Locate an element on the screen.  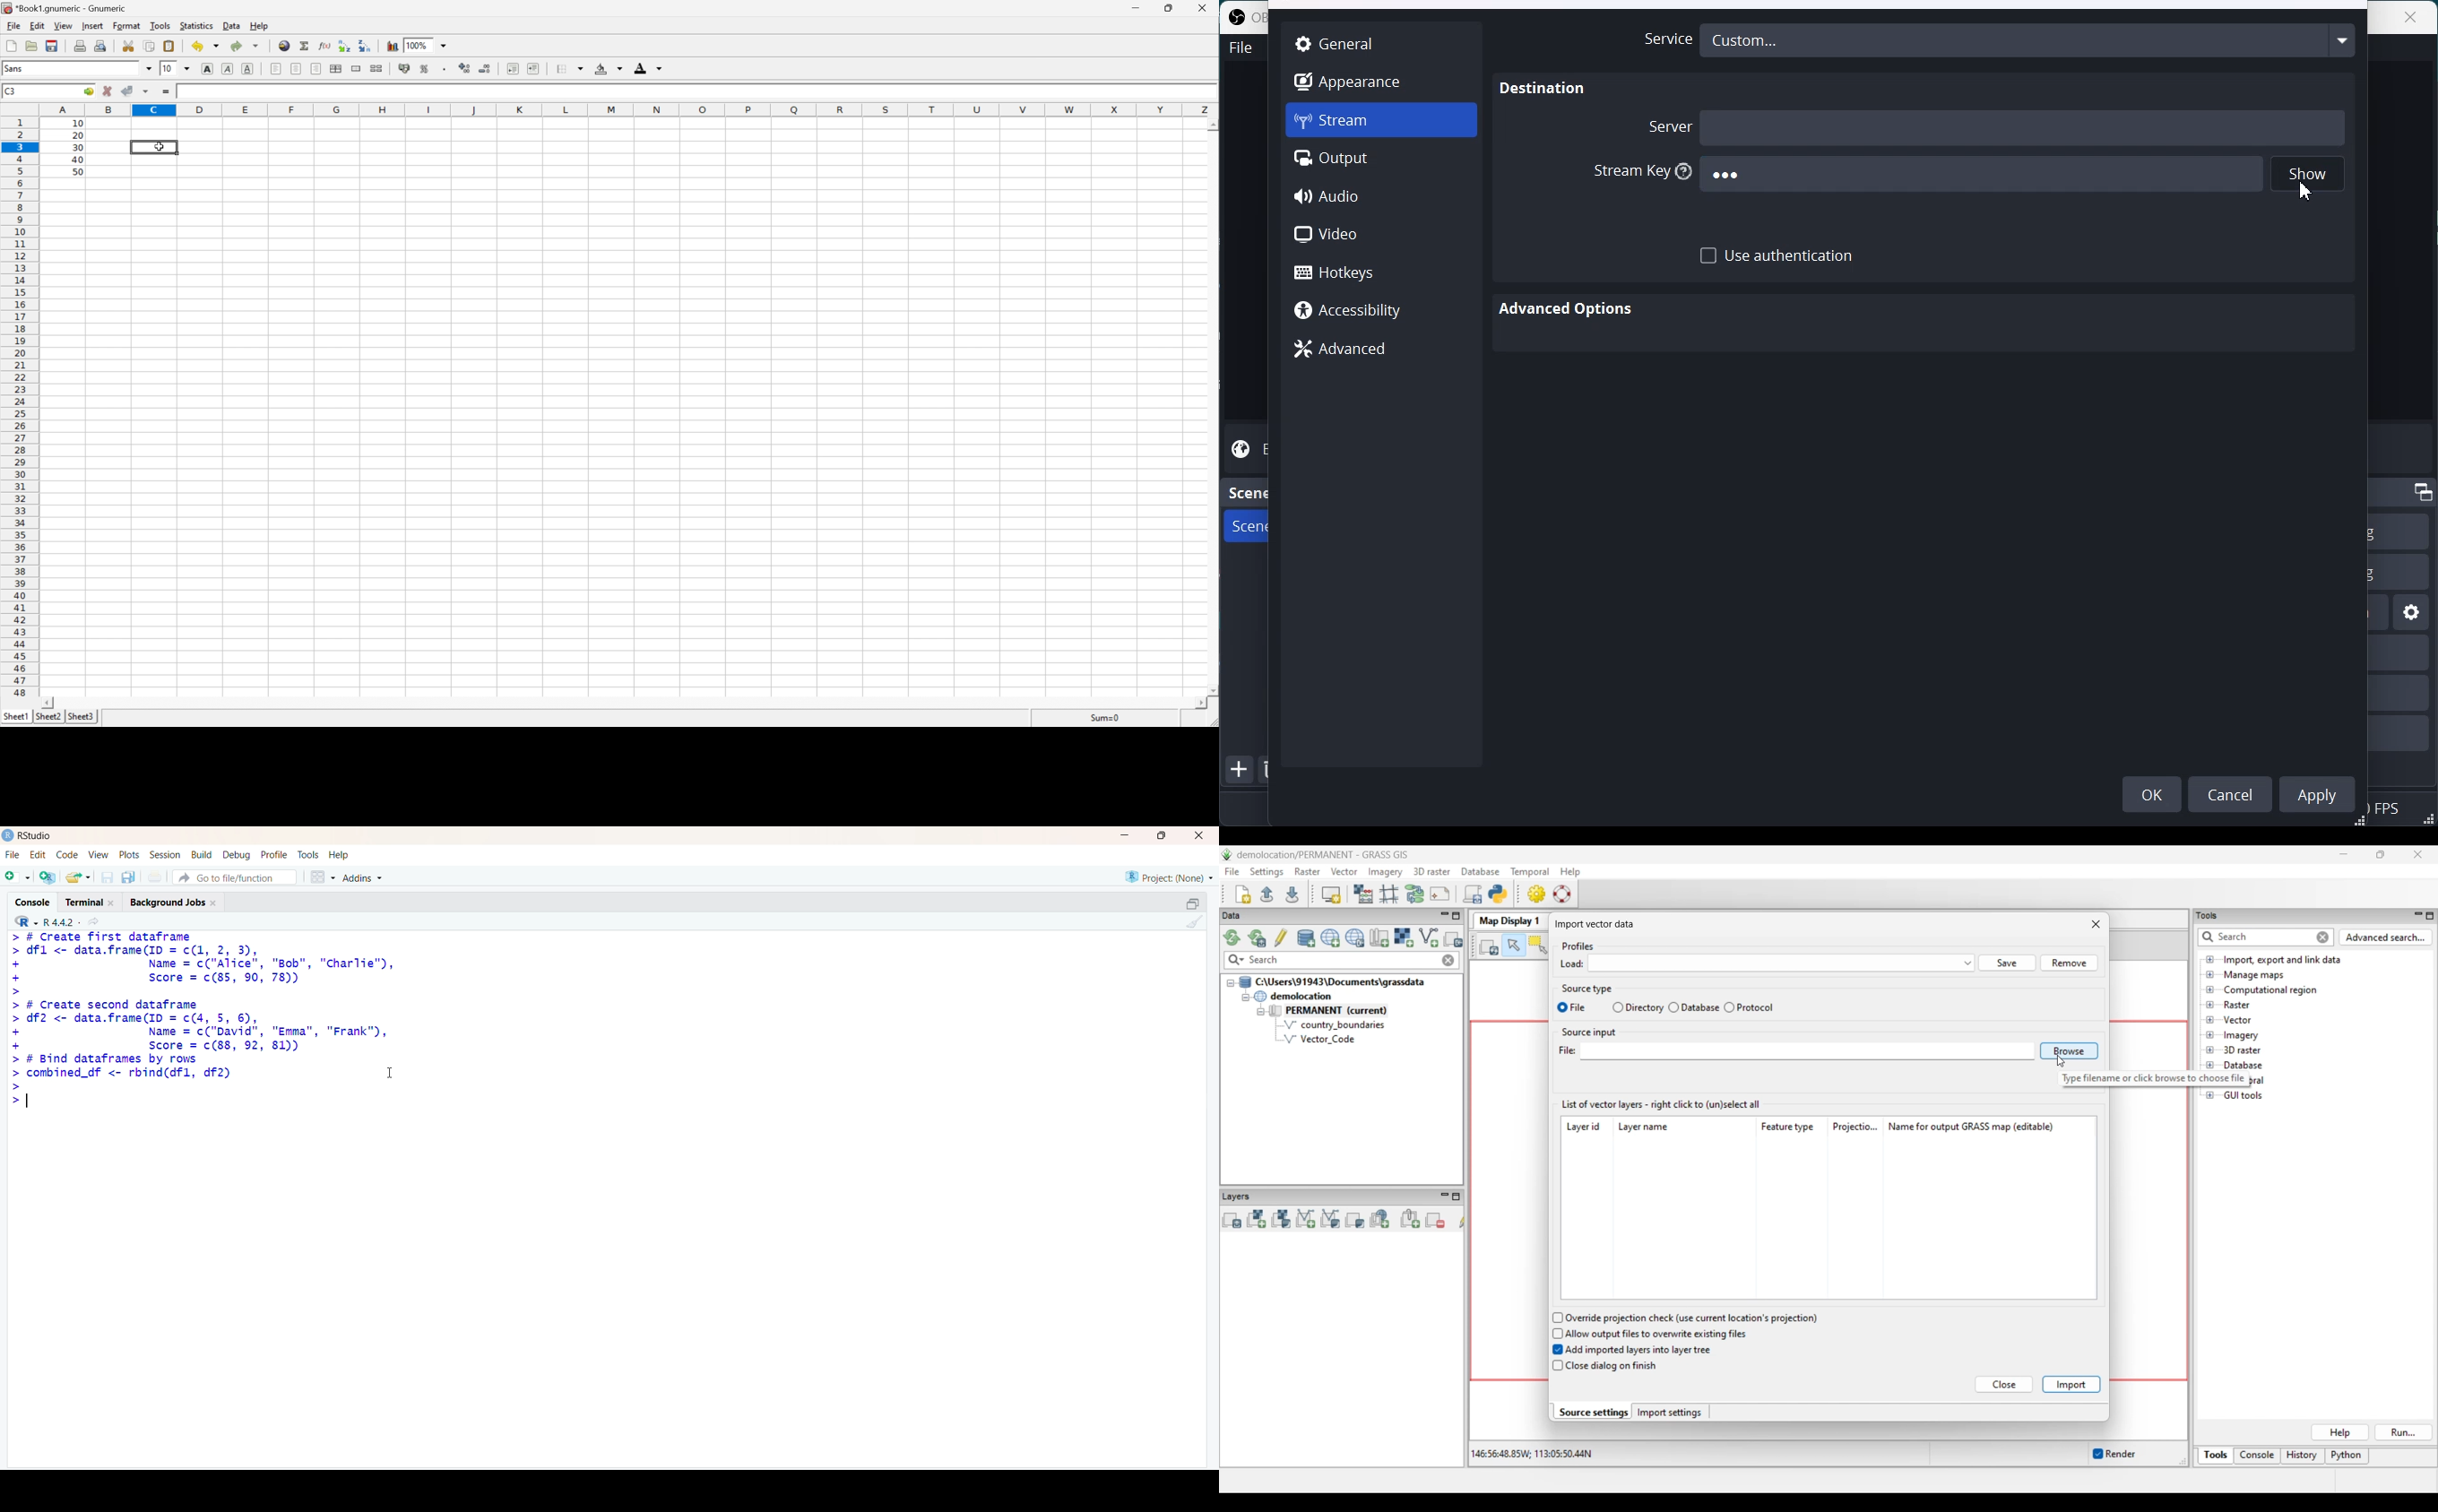
Output is located at coordinates (1381, 159).